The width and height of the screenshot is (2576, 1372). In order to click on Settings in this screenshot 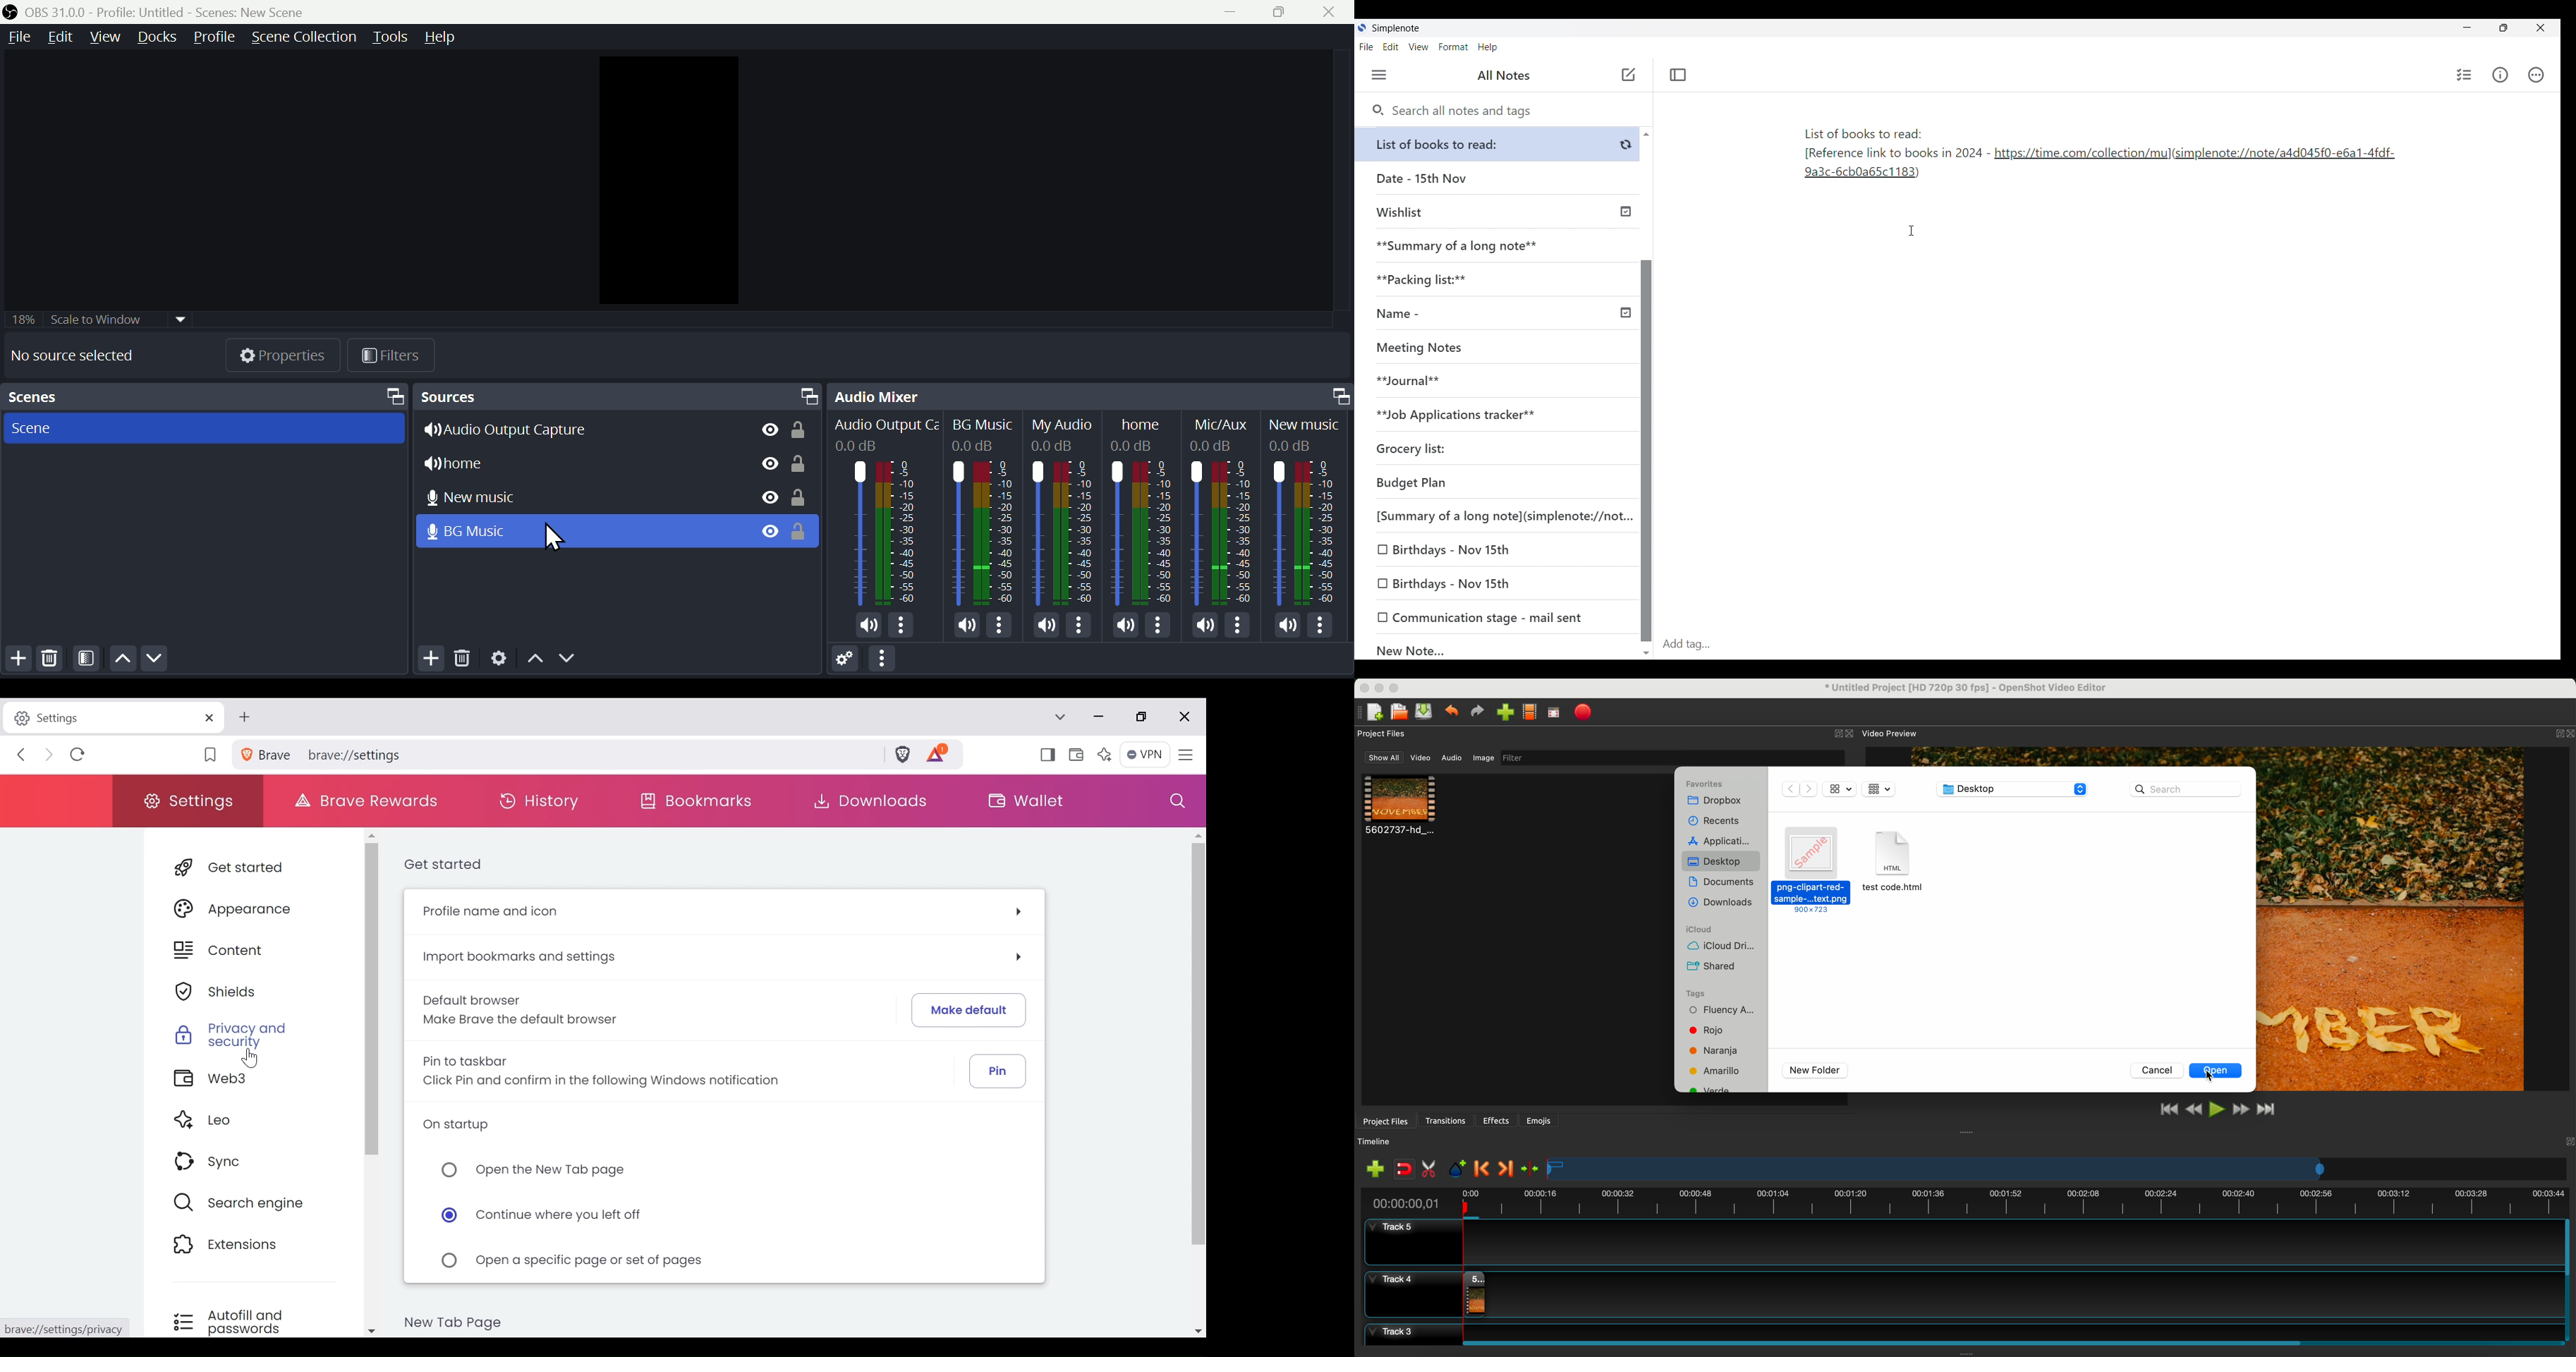, I will do `click(496, 662)`.